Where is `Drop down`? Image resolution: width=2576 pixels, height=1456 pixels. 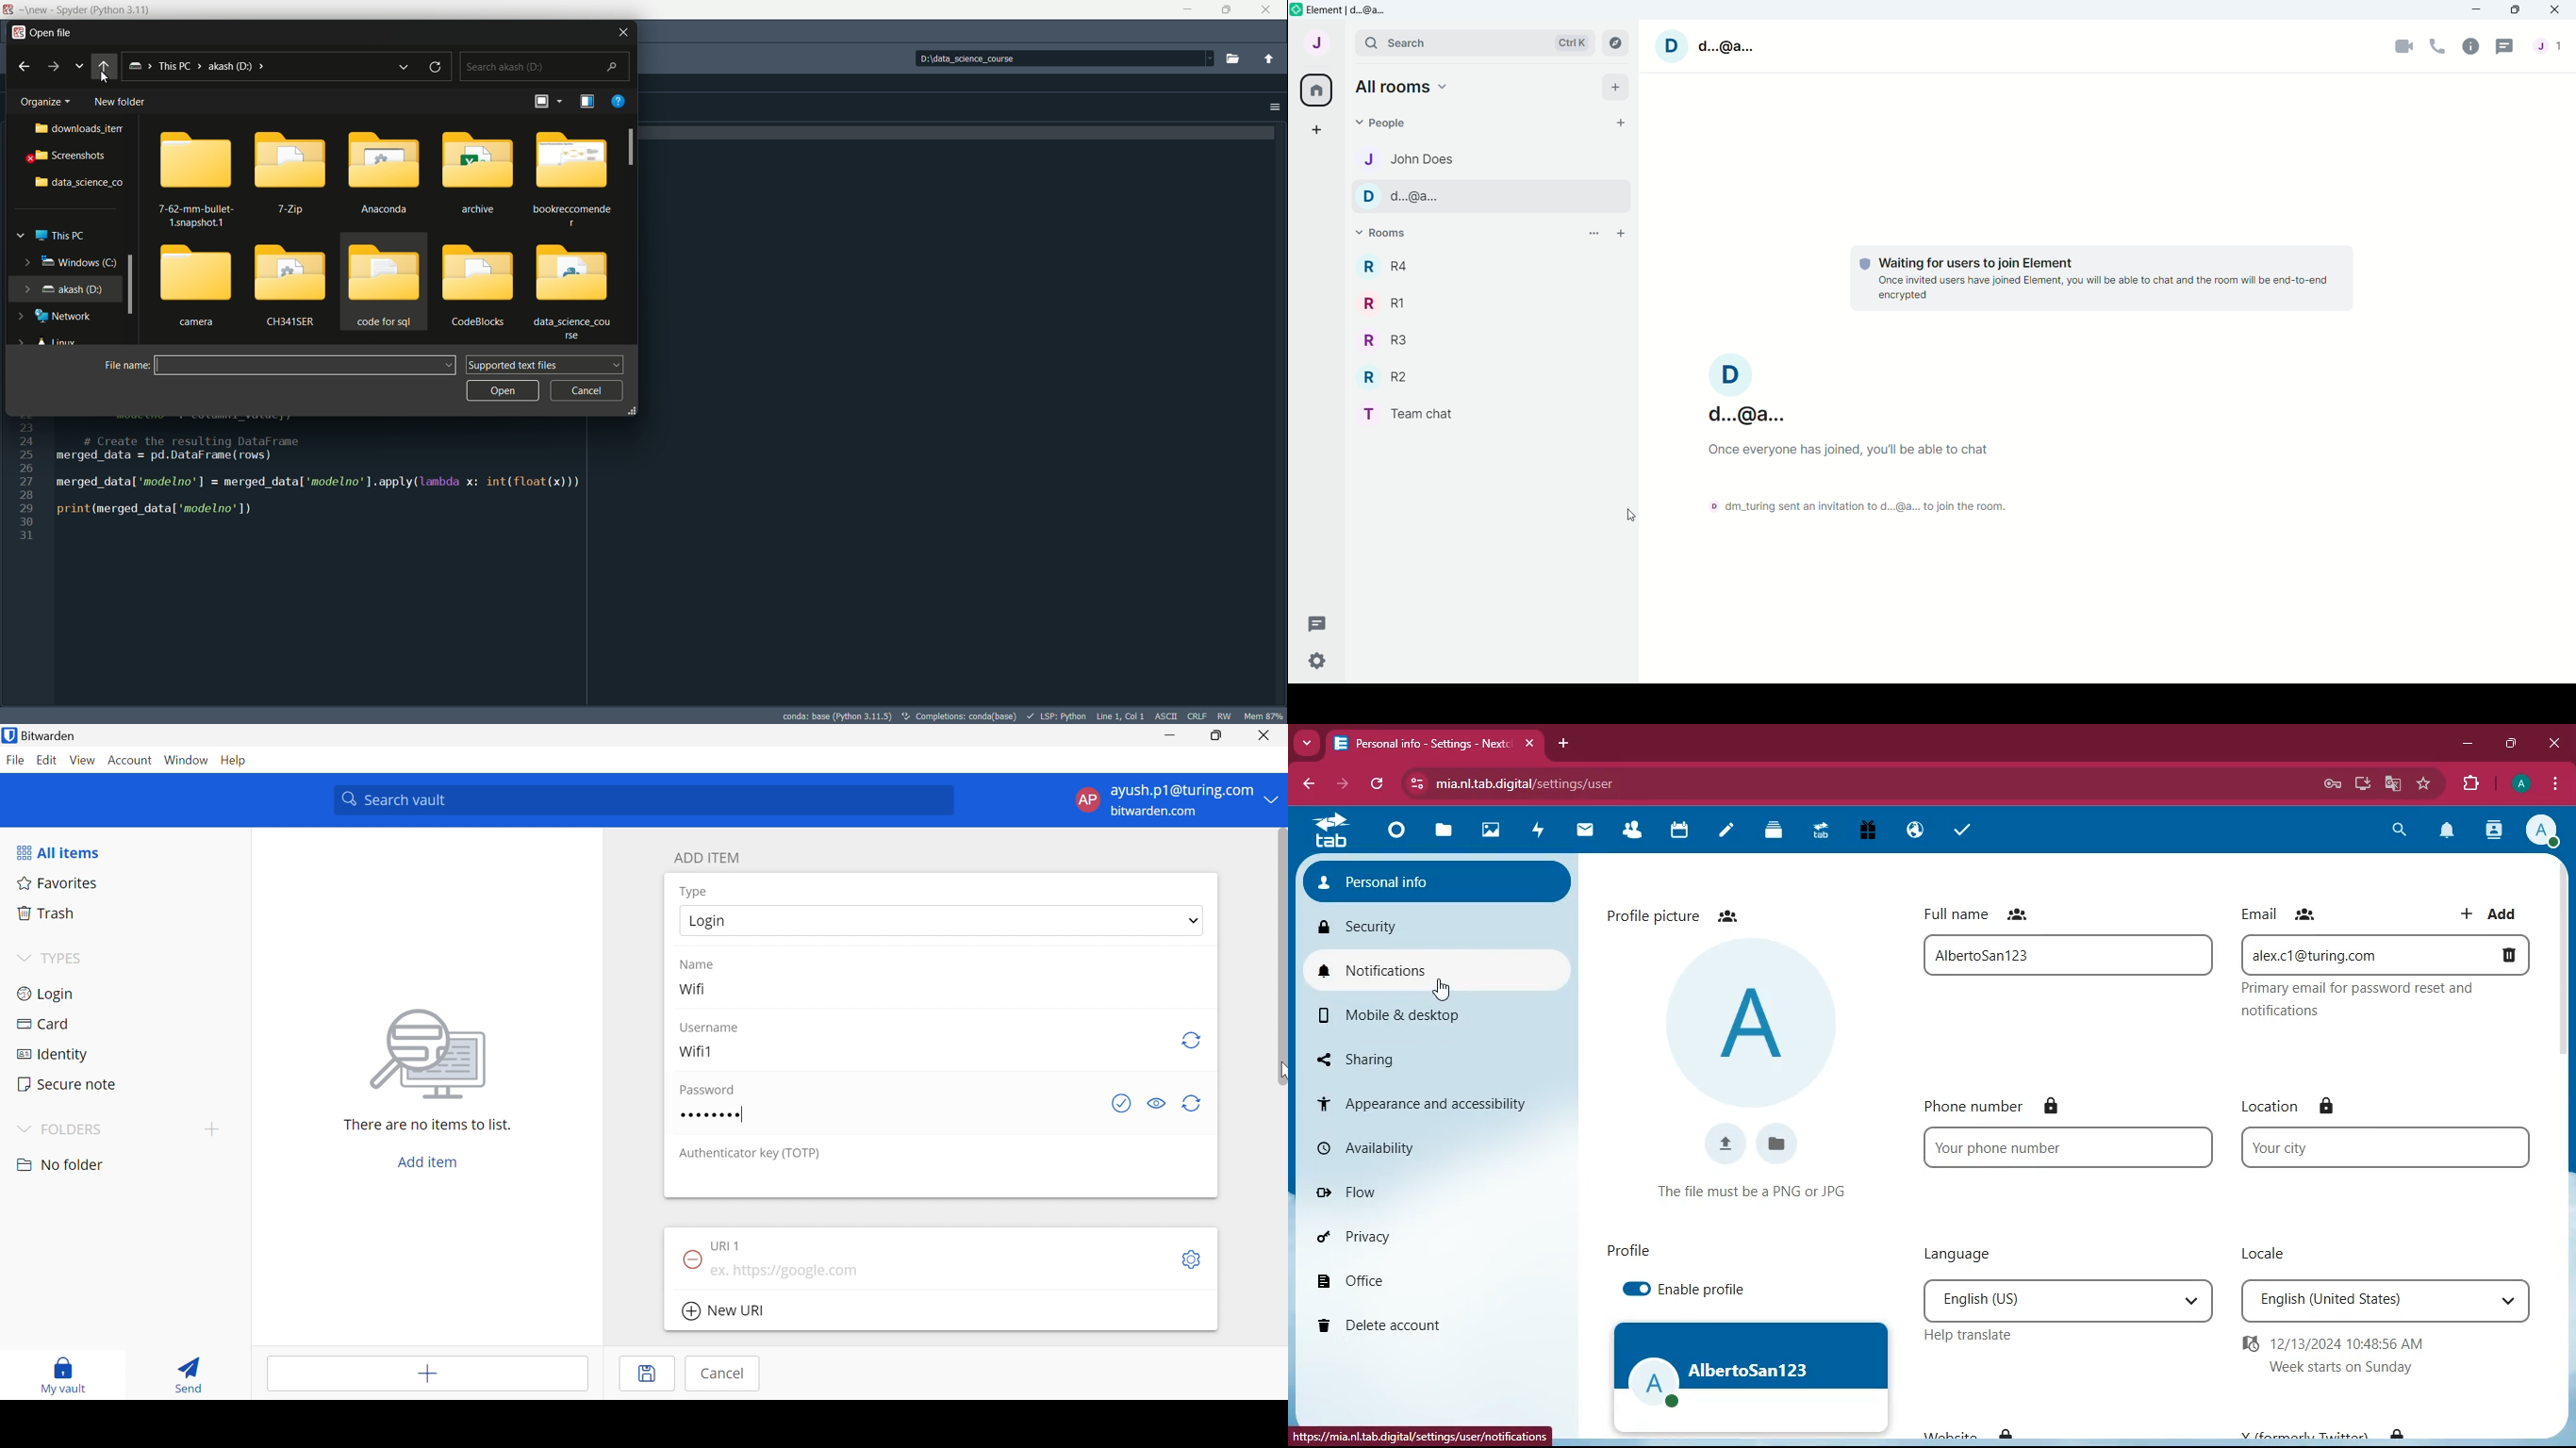 Drop down is located at coordinates (1308, 744).